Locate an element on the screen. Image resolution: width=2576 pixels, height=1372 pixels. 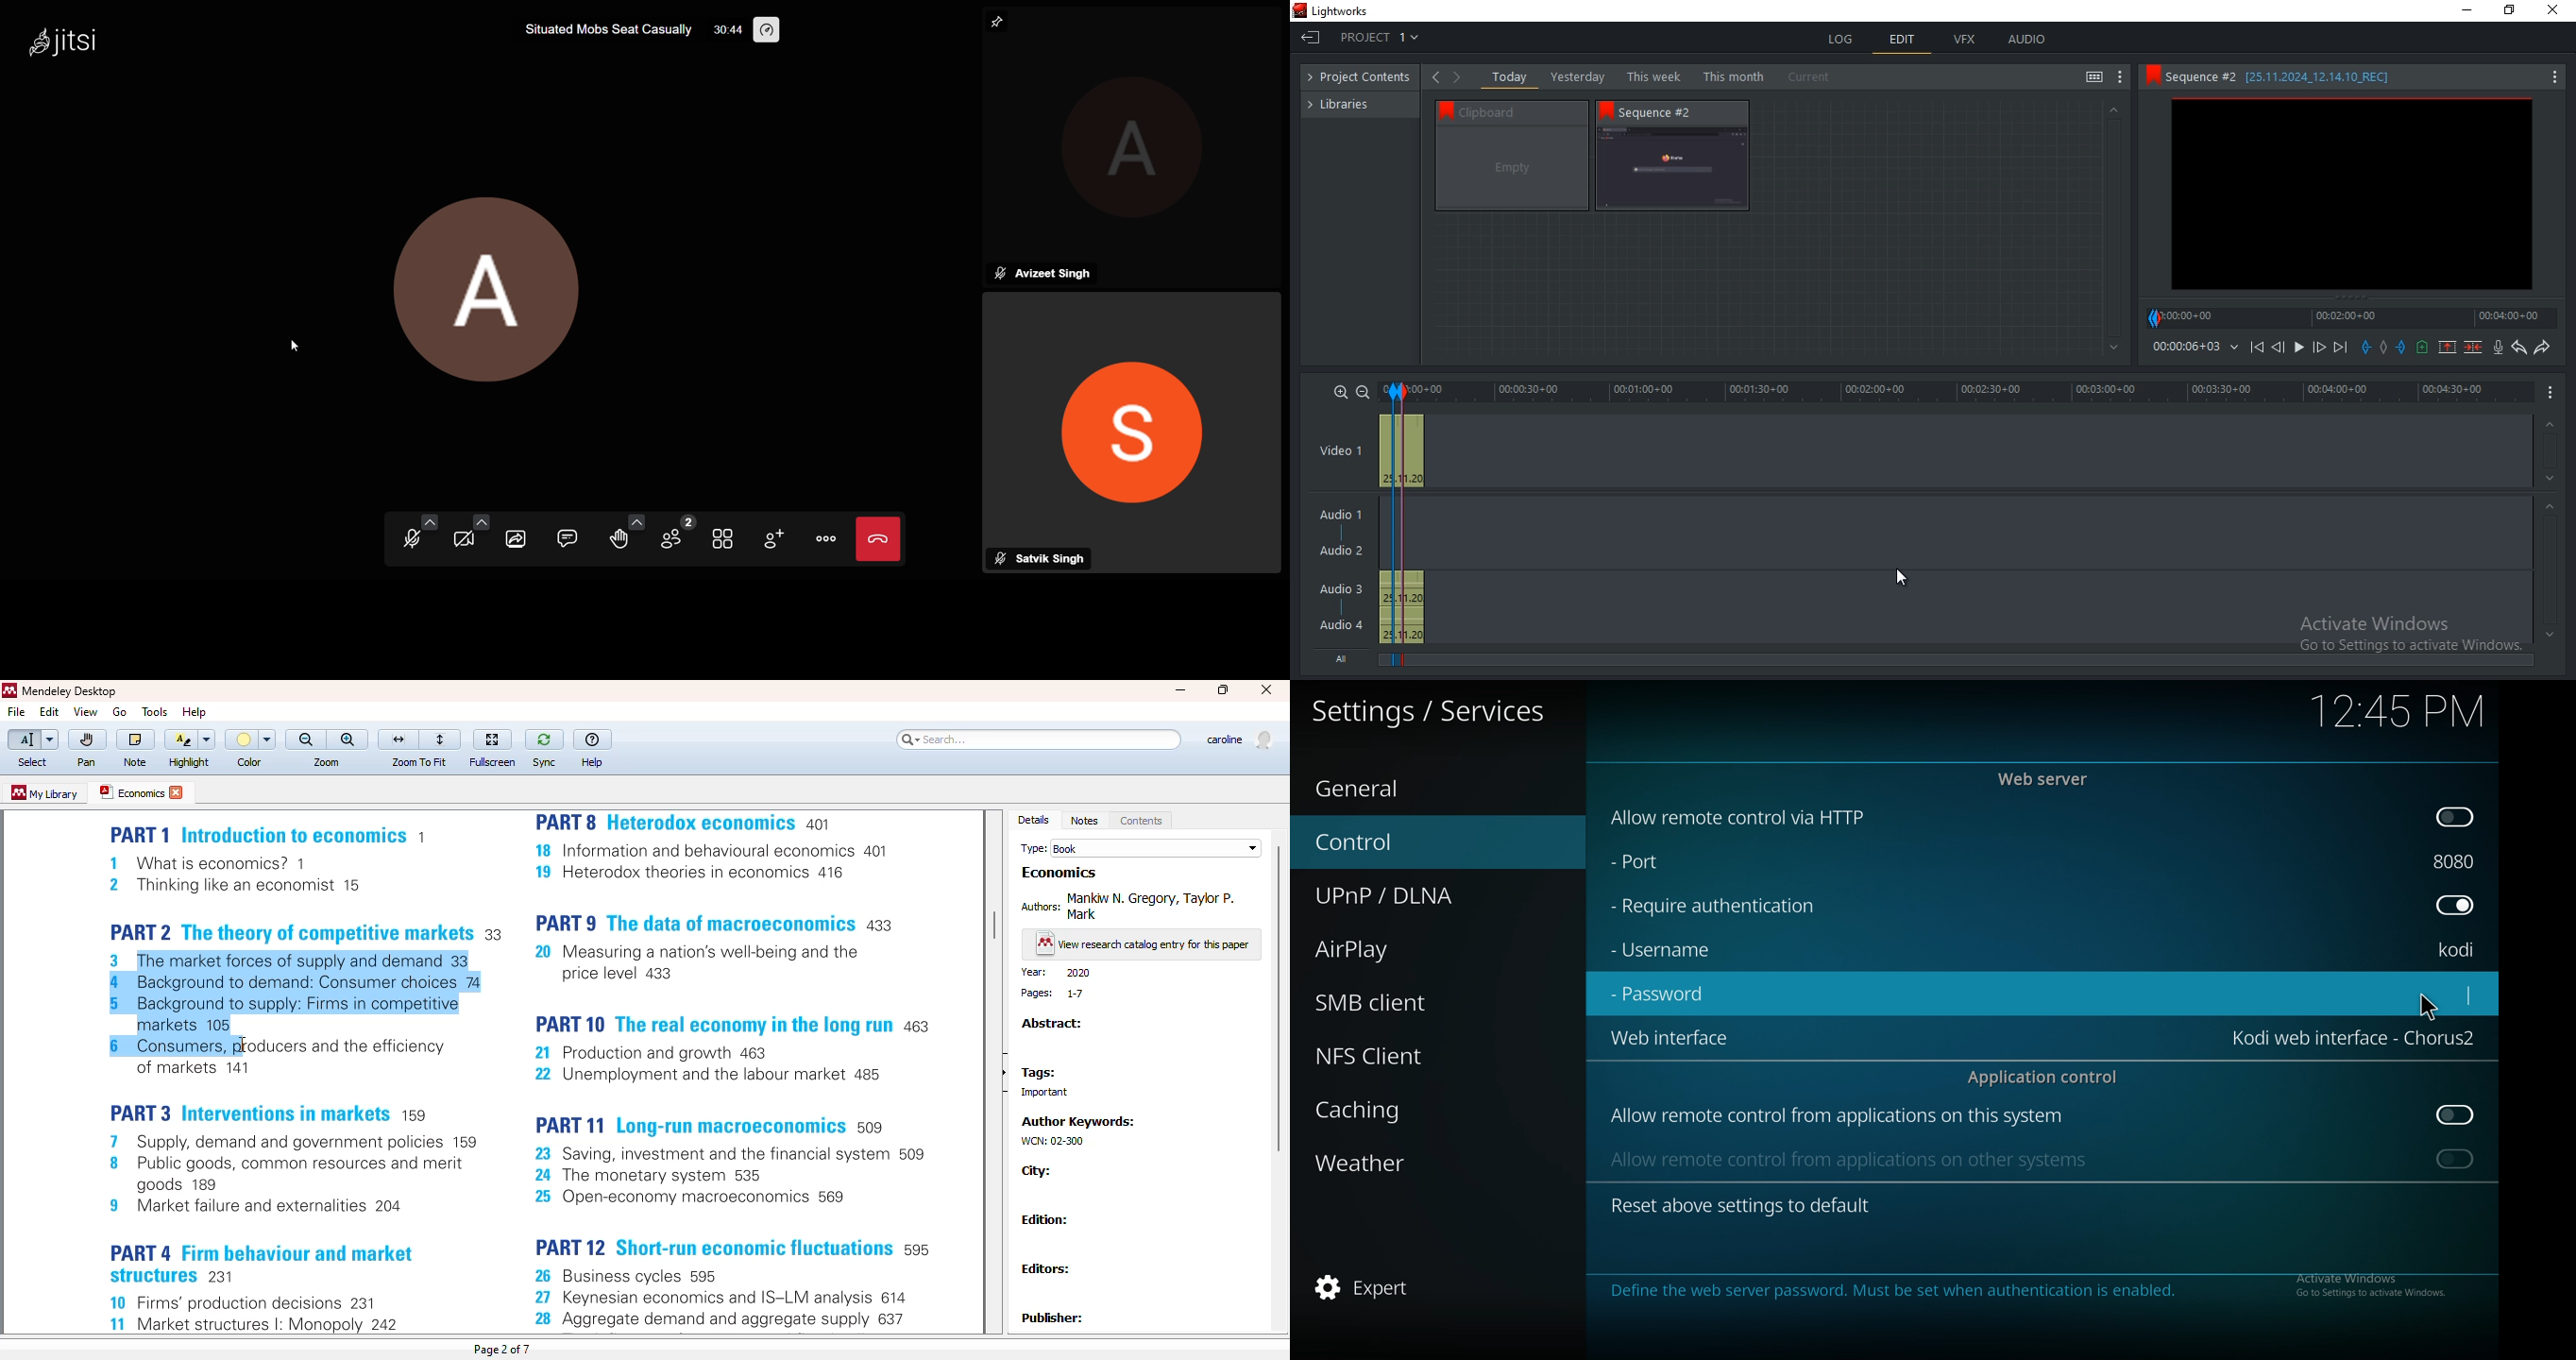
username is located at coordinates (1663, 950).